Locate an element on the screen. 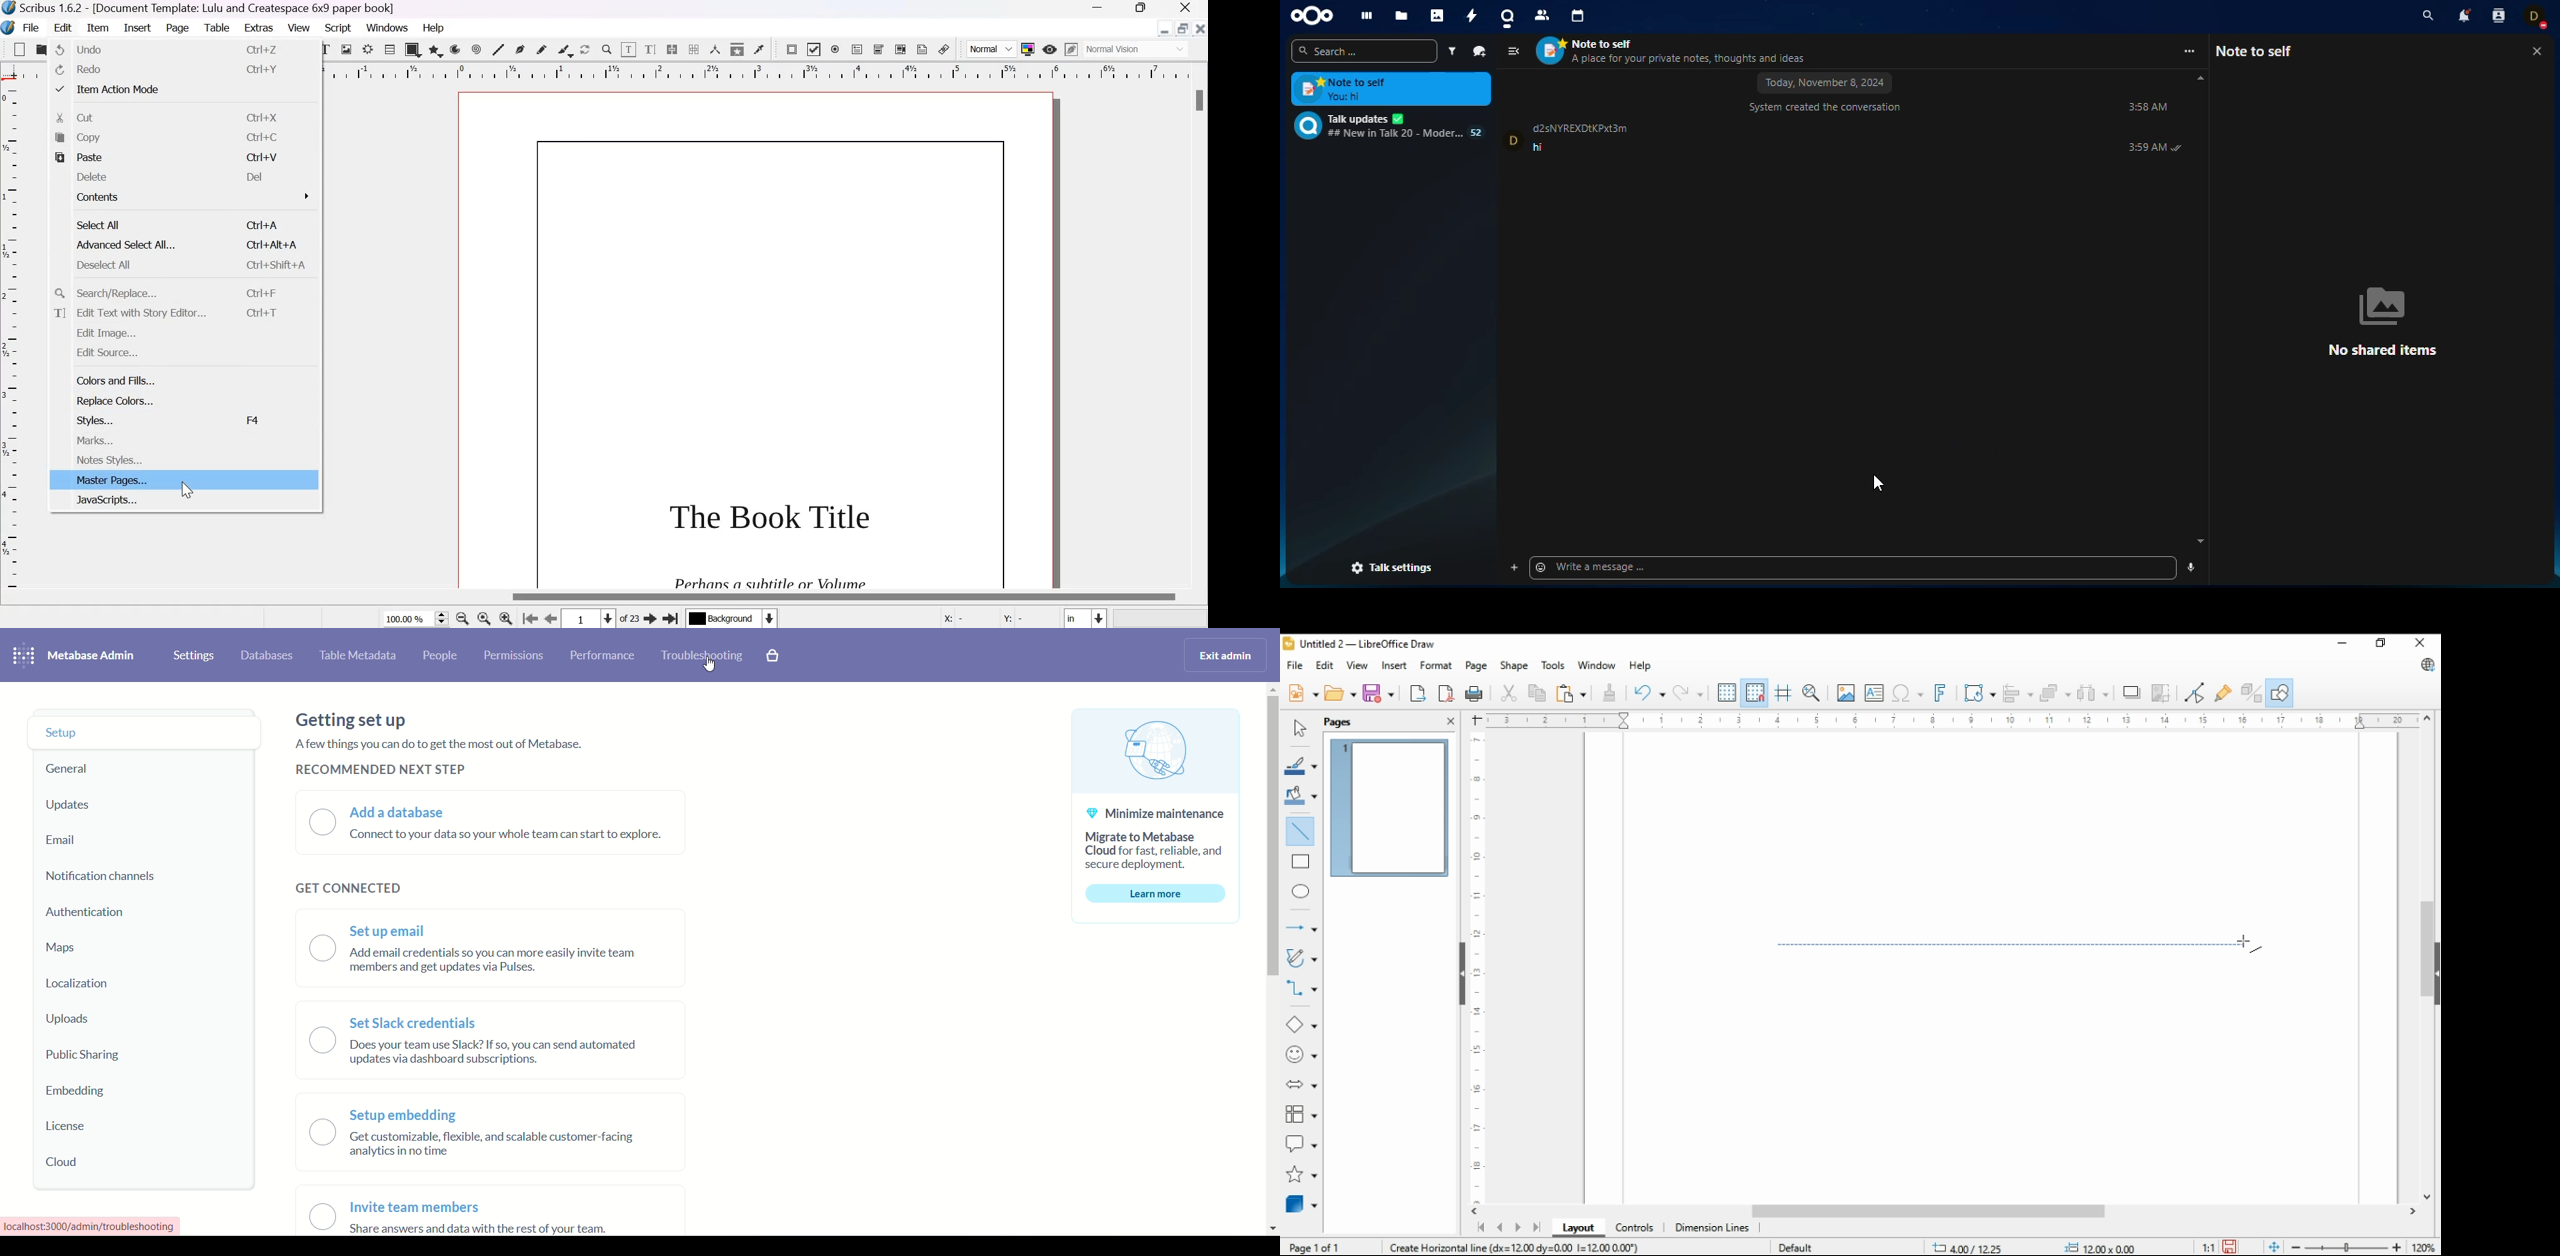  vertical scroll bar is located at coordinates (1272, 961).